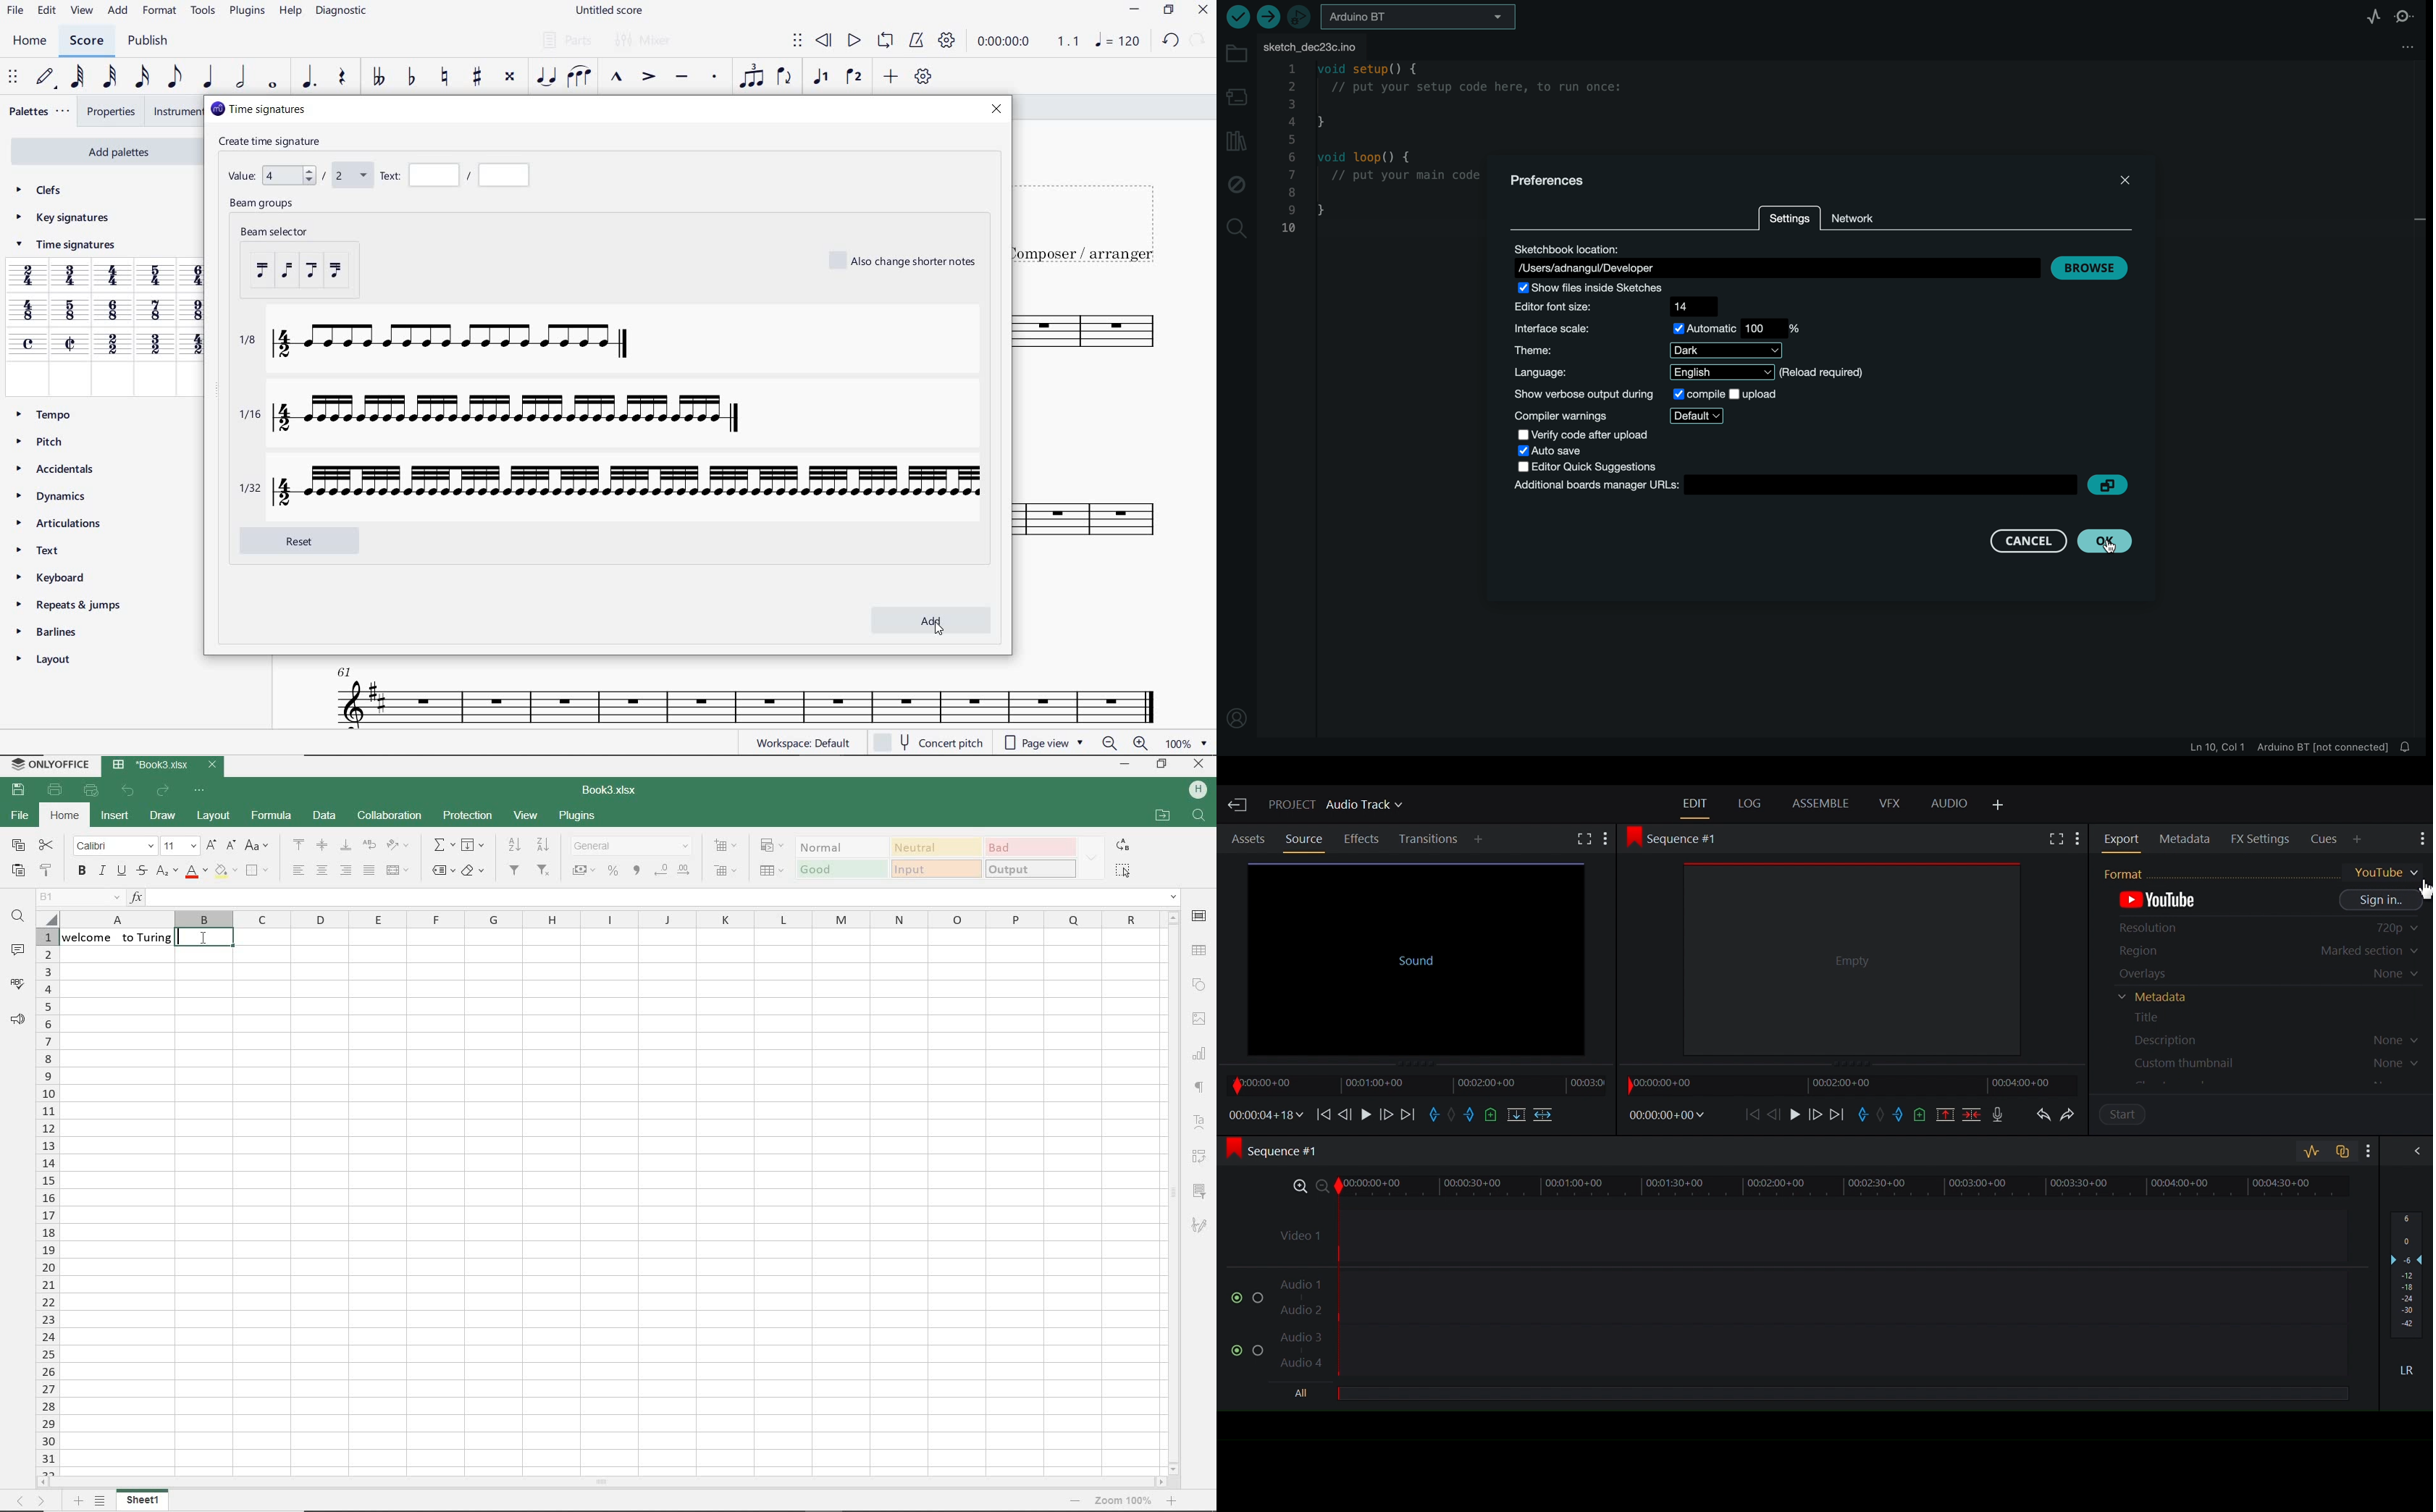 The width and height of the screenshot is (2436, 1512). I want to click on change decimal, so click(673, 870).